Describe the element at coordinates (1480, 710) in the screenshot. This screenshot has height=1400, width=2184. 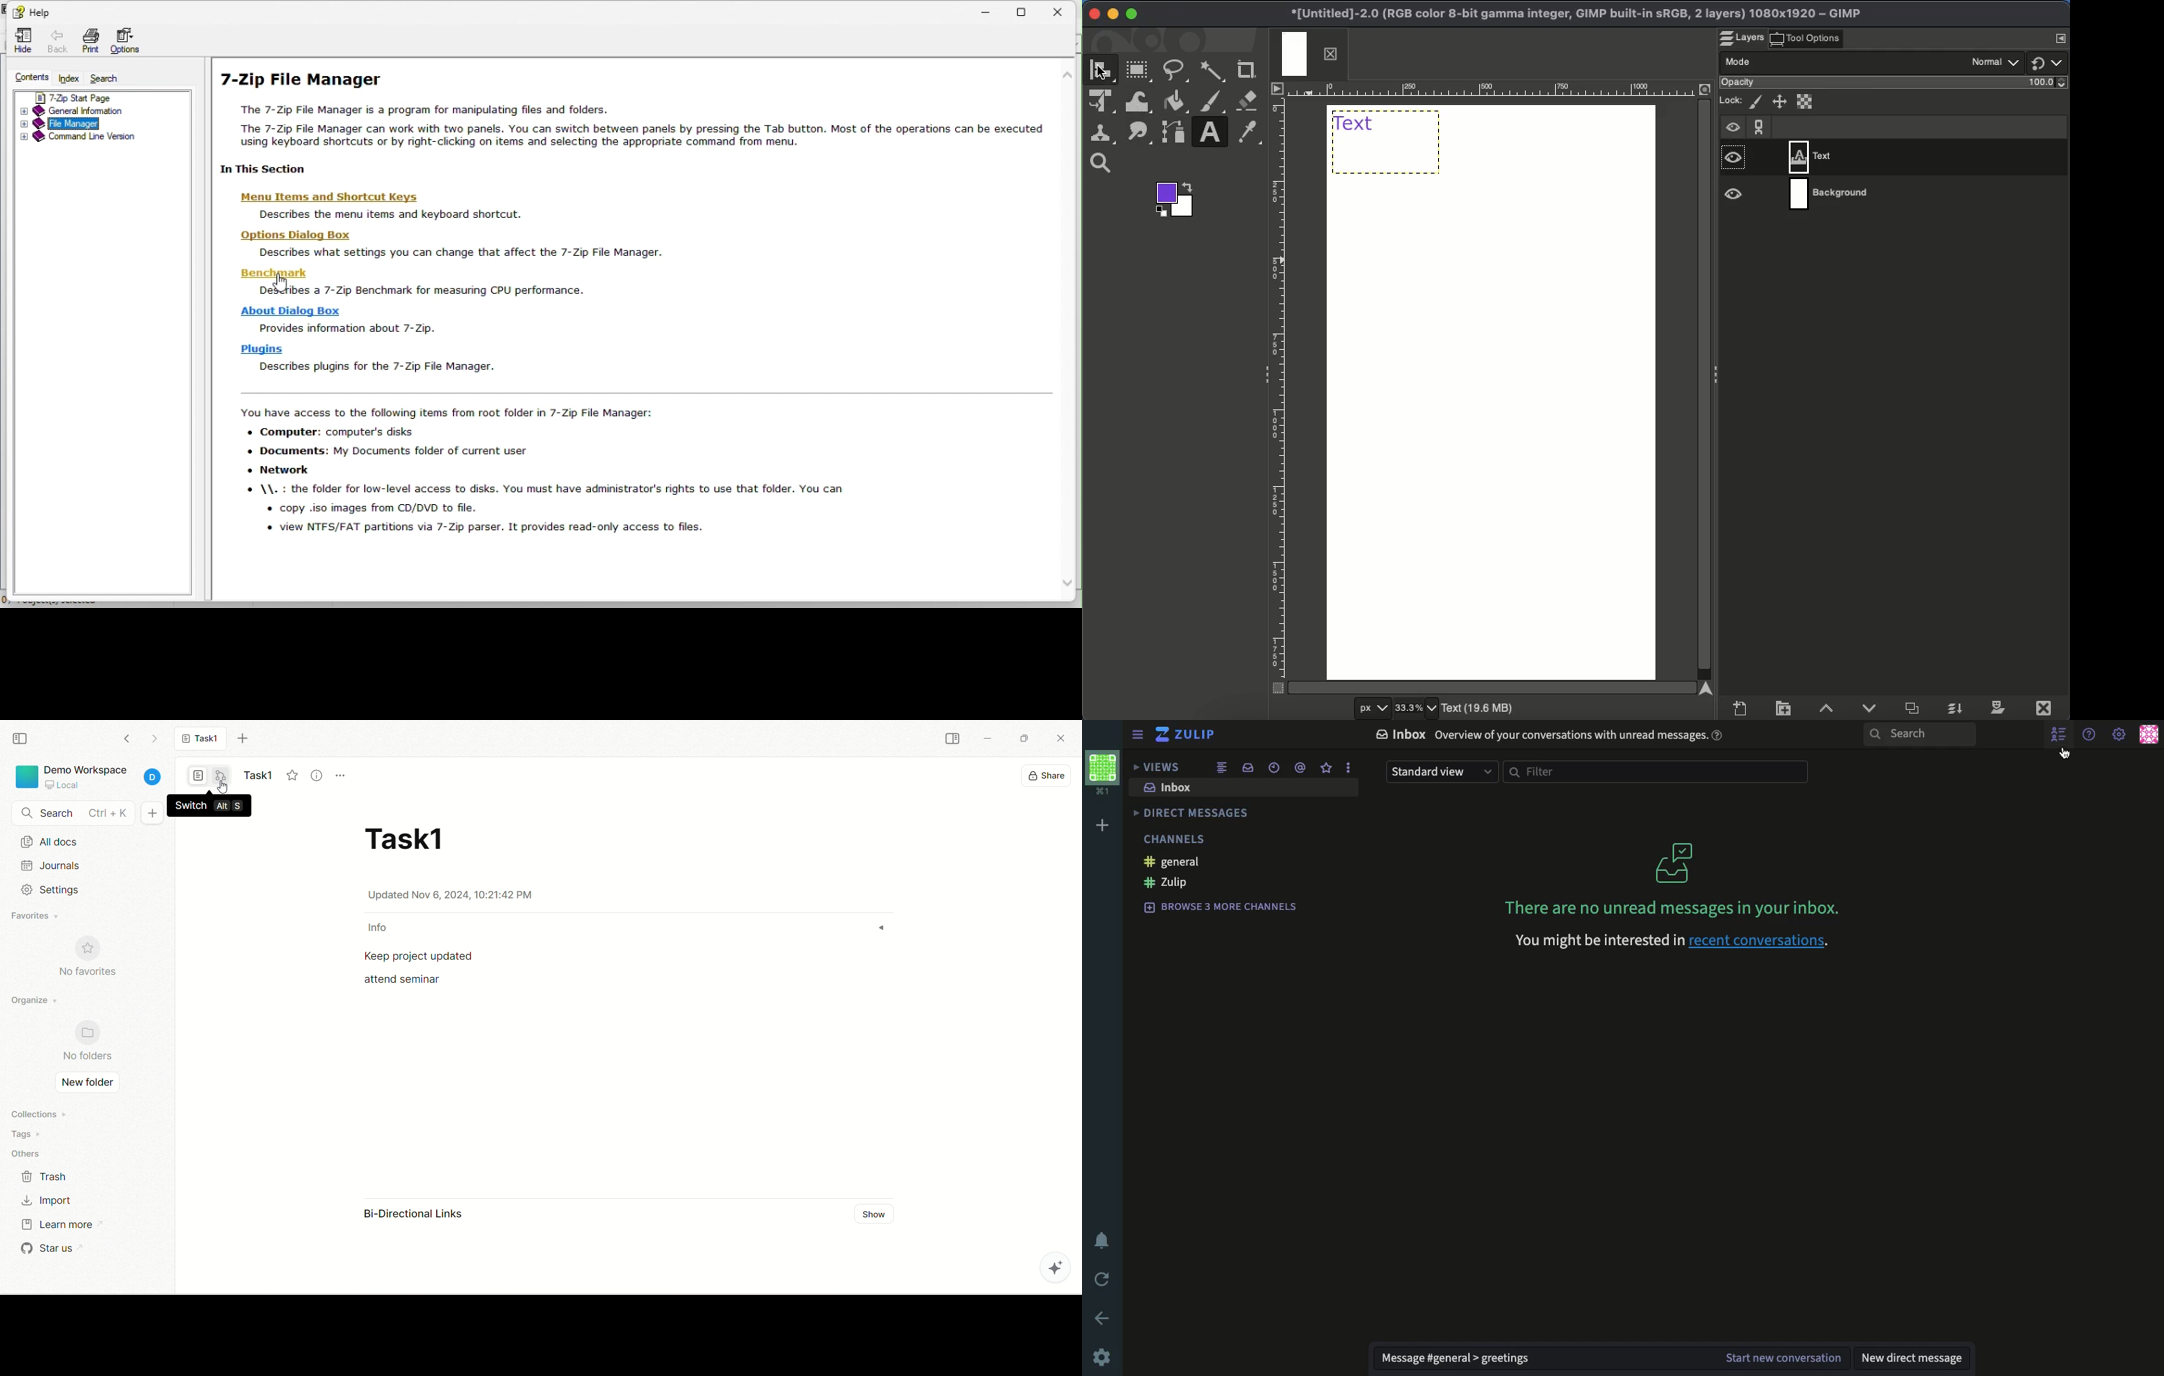
I see `Text(19.6 MB)` at that location.